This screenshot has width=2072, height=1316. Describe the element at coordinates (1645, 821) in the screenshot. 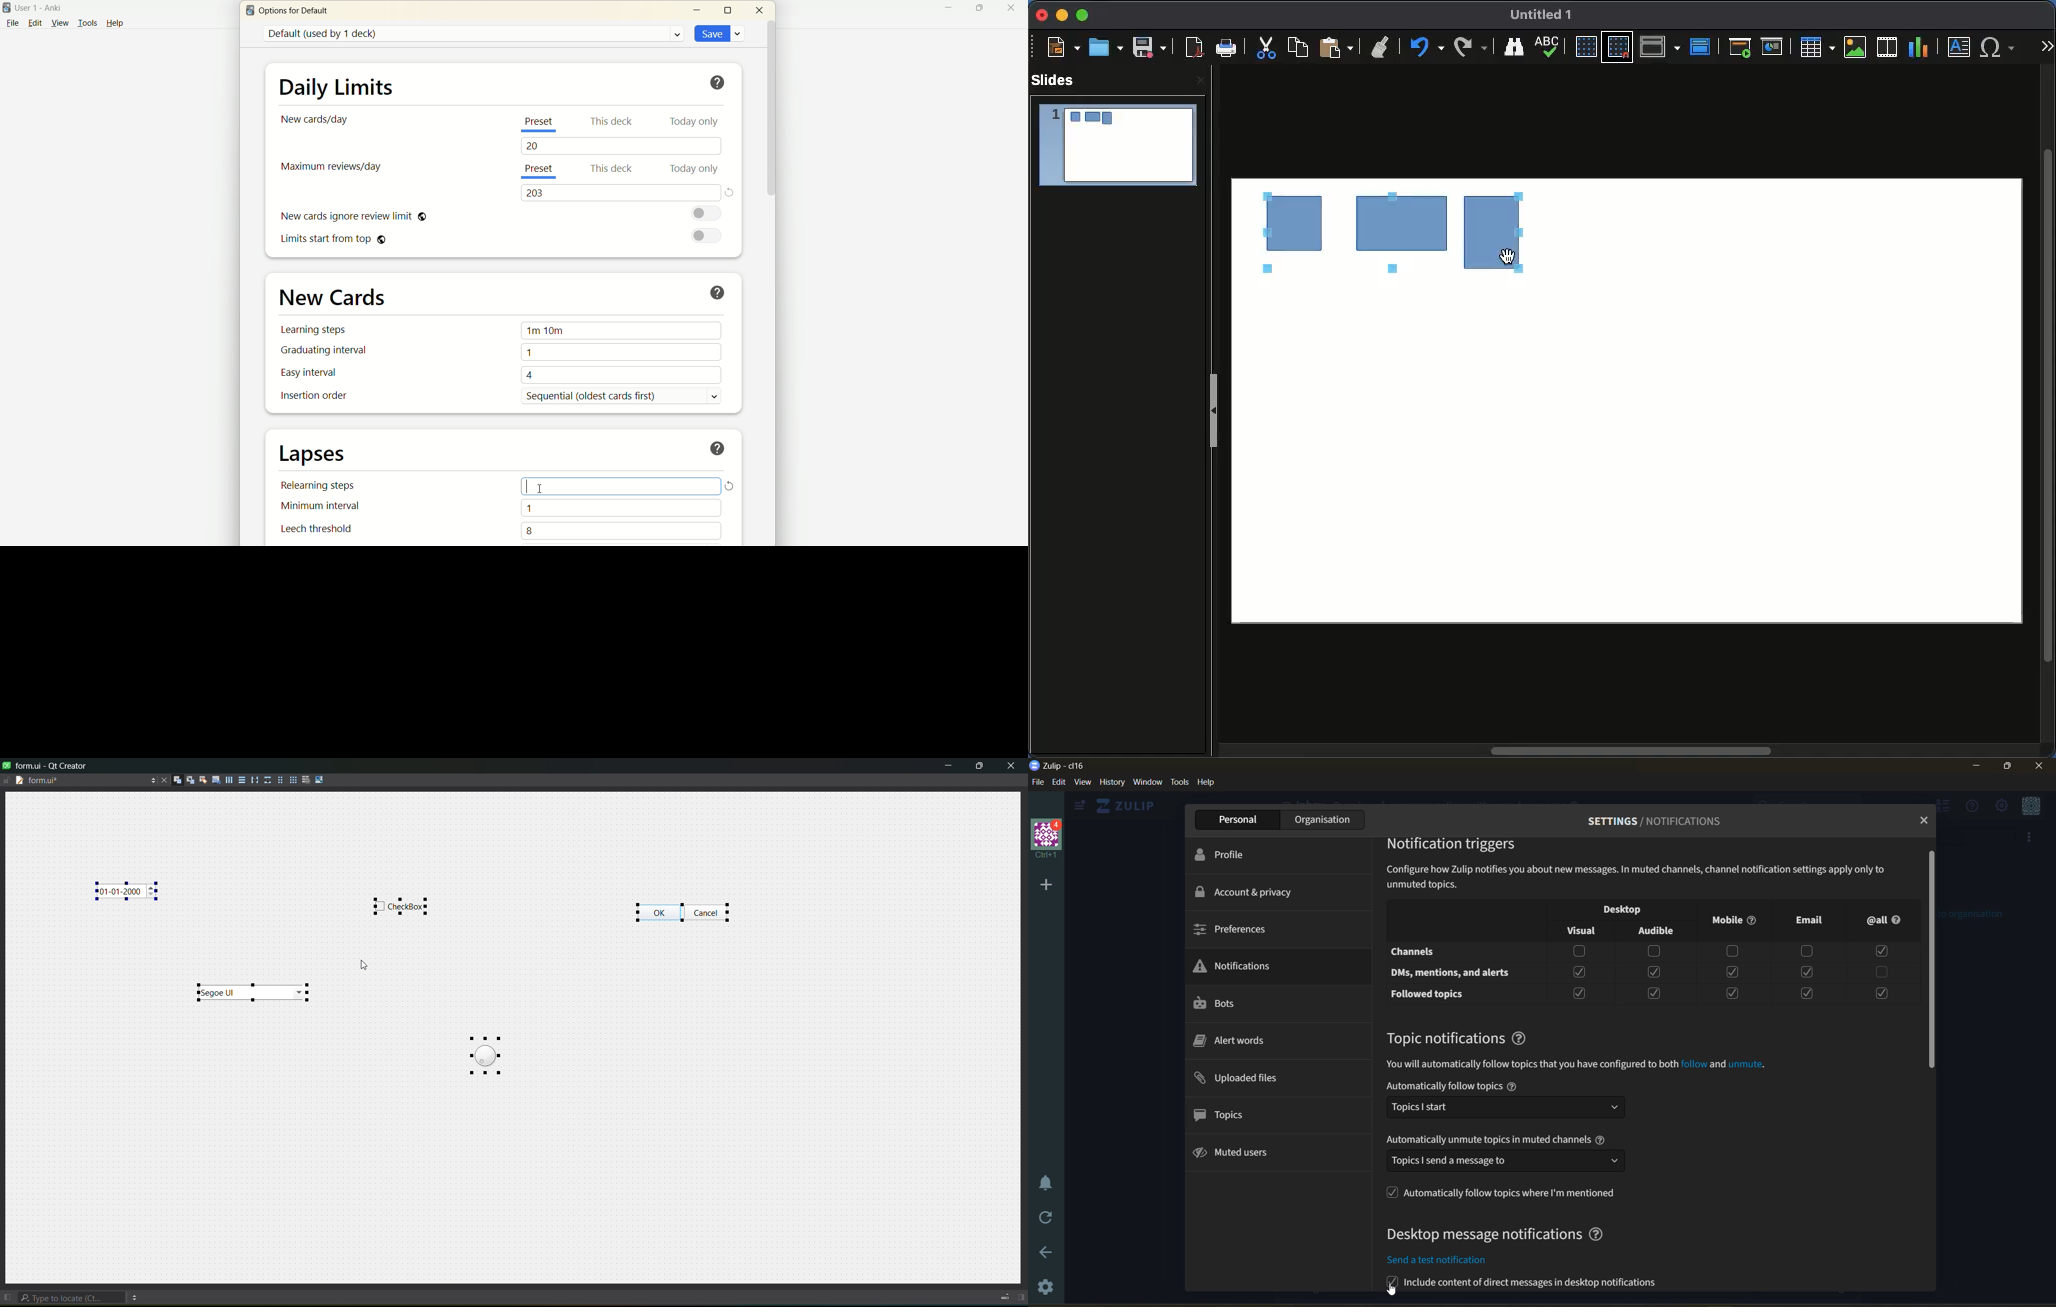

I see `settings/profile` at that location.